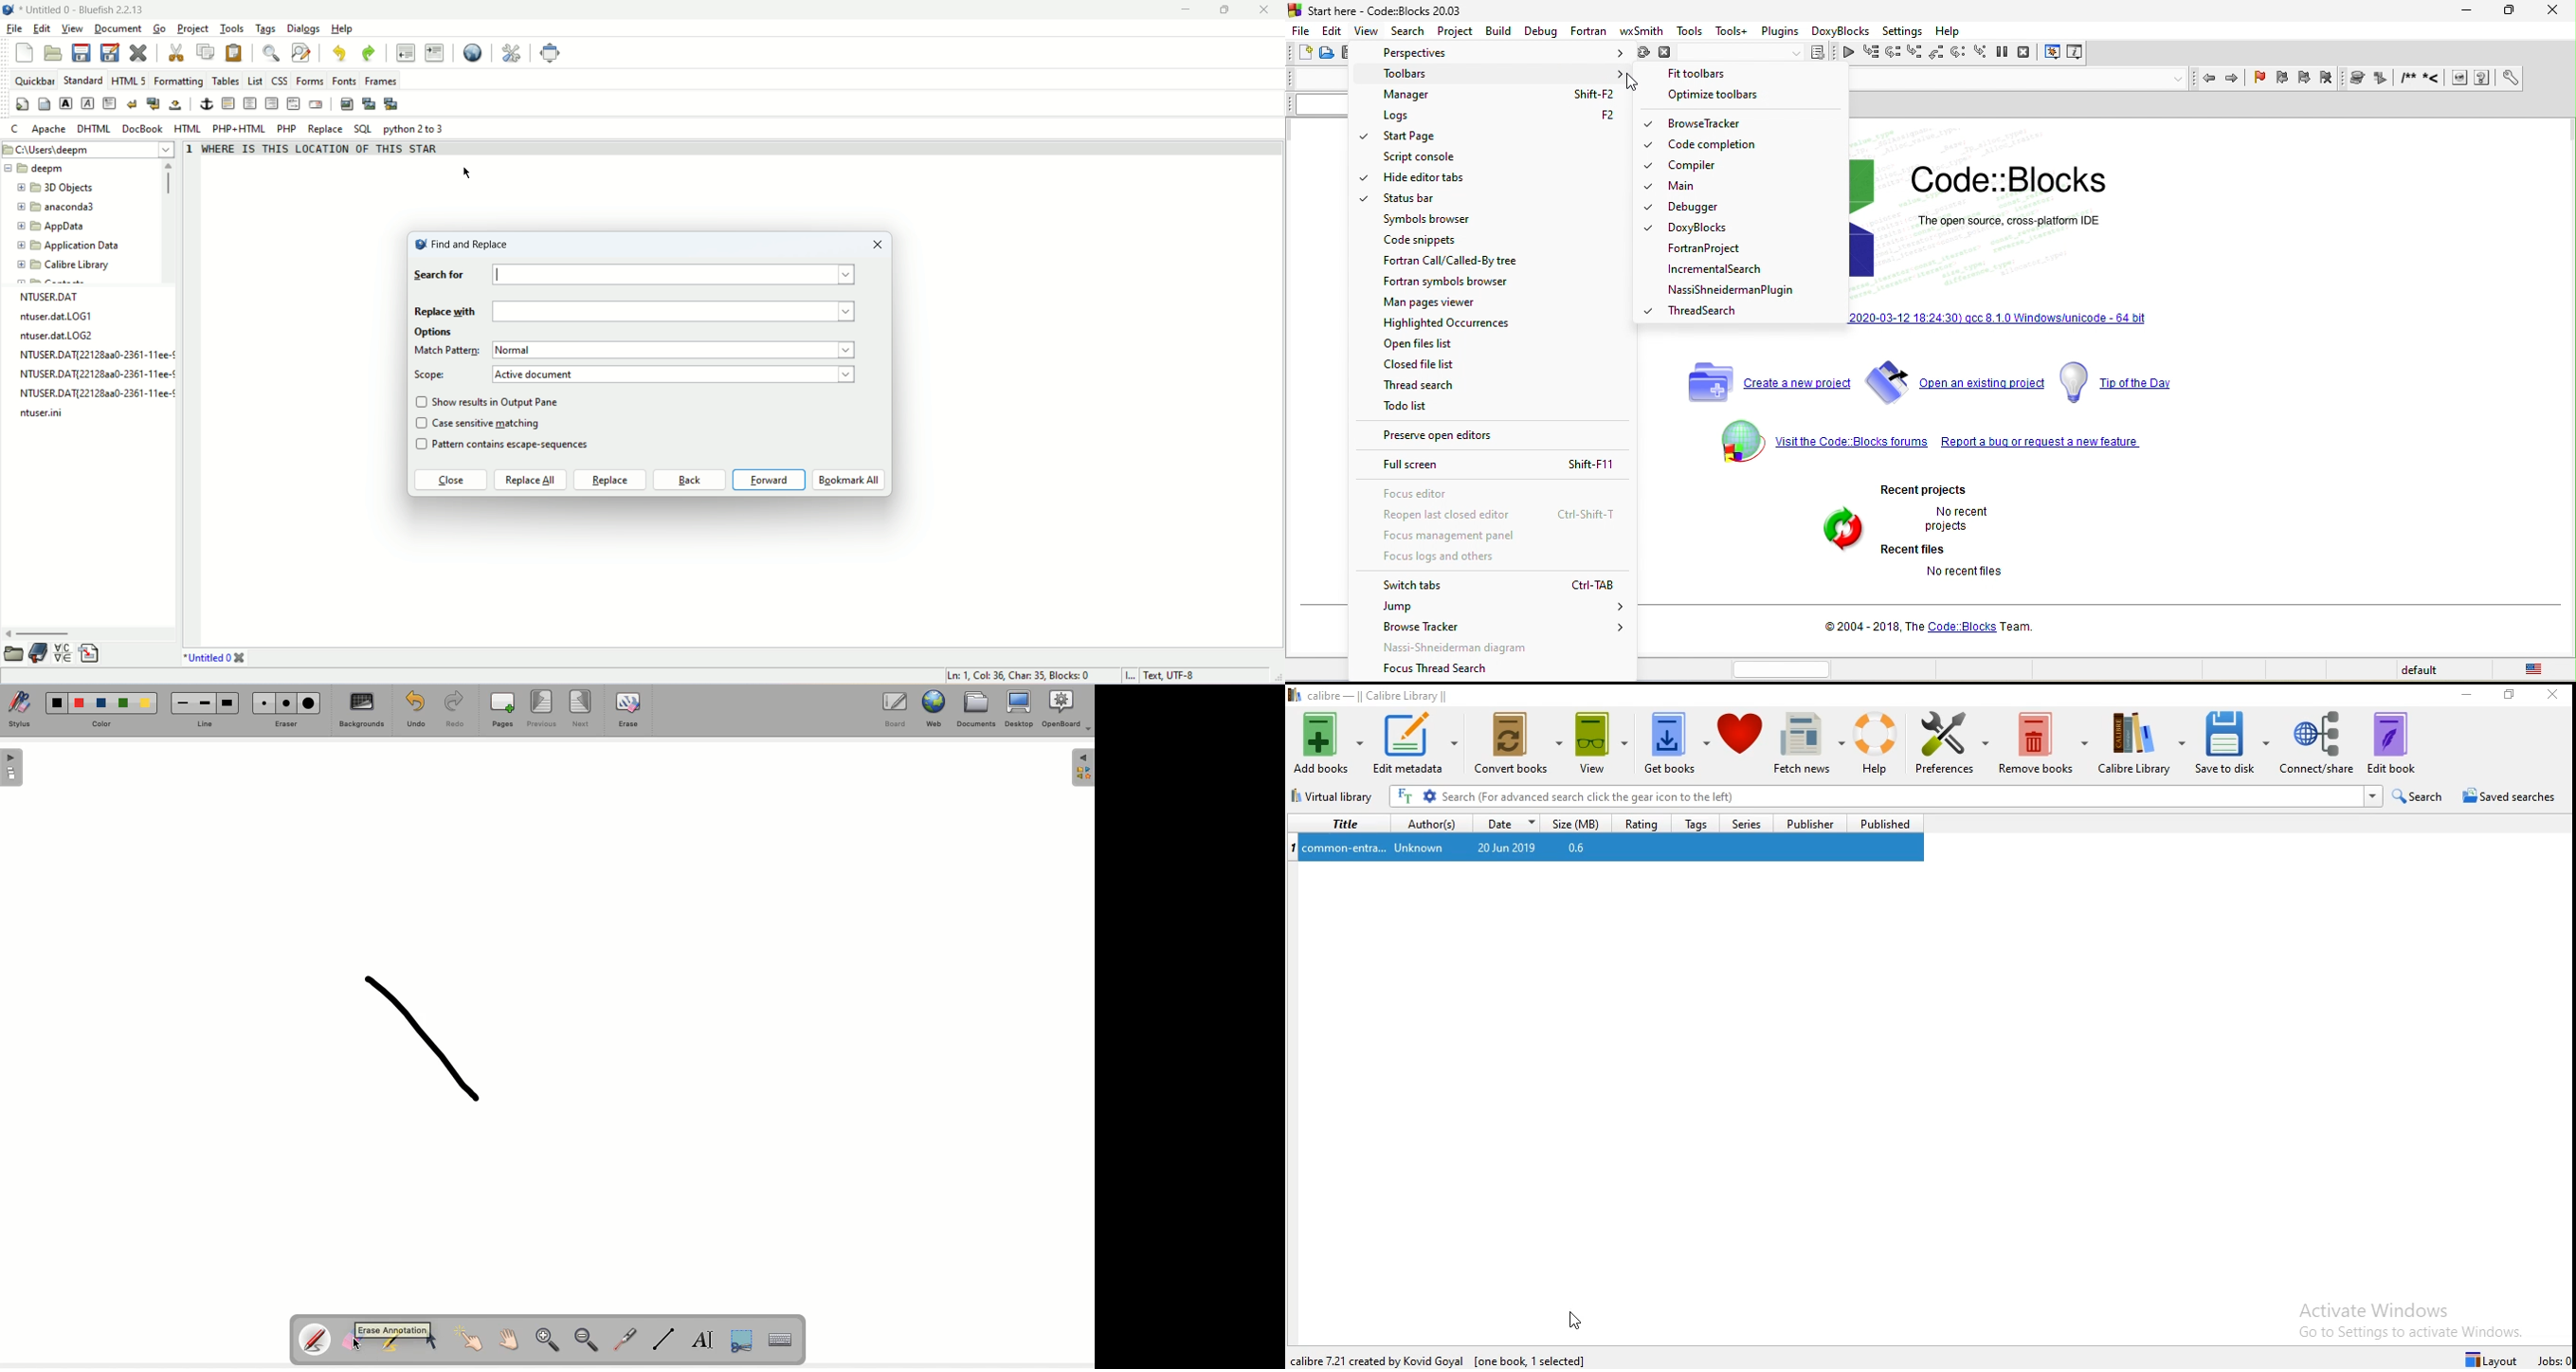 Image resolution: width=2576 pixels, height=1372 pixels. Describe the element at coordinates (189, 129) in the screenshot. I see `HTML` at that location.